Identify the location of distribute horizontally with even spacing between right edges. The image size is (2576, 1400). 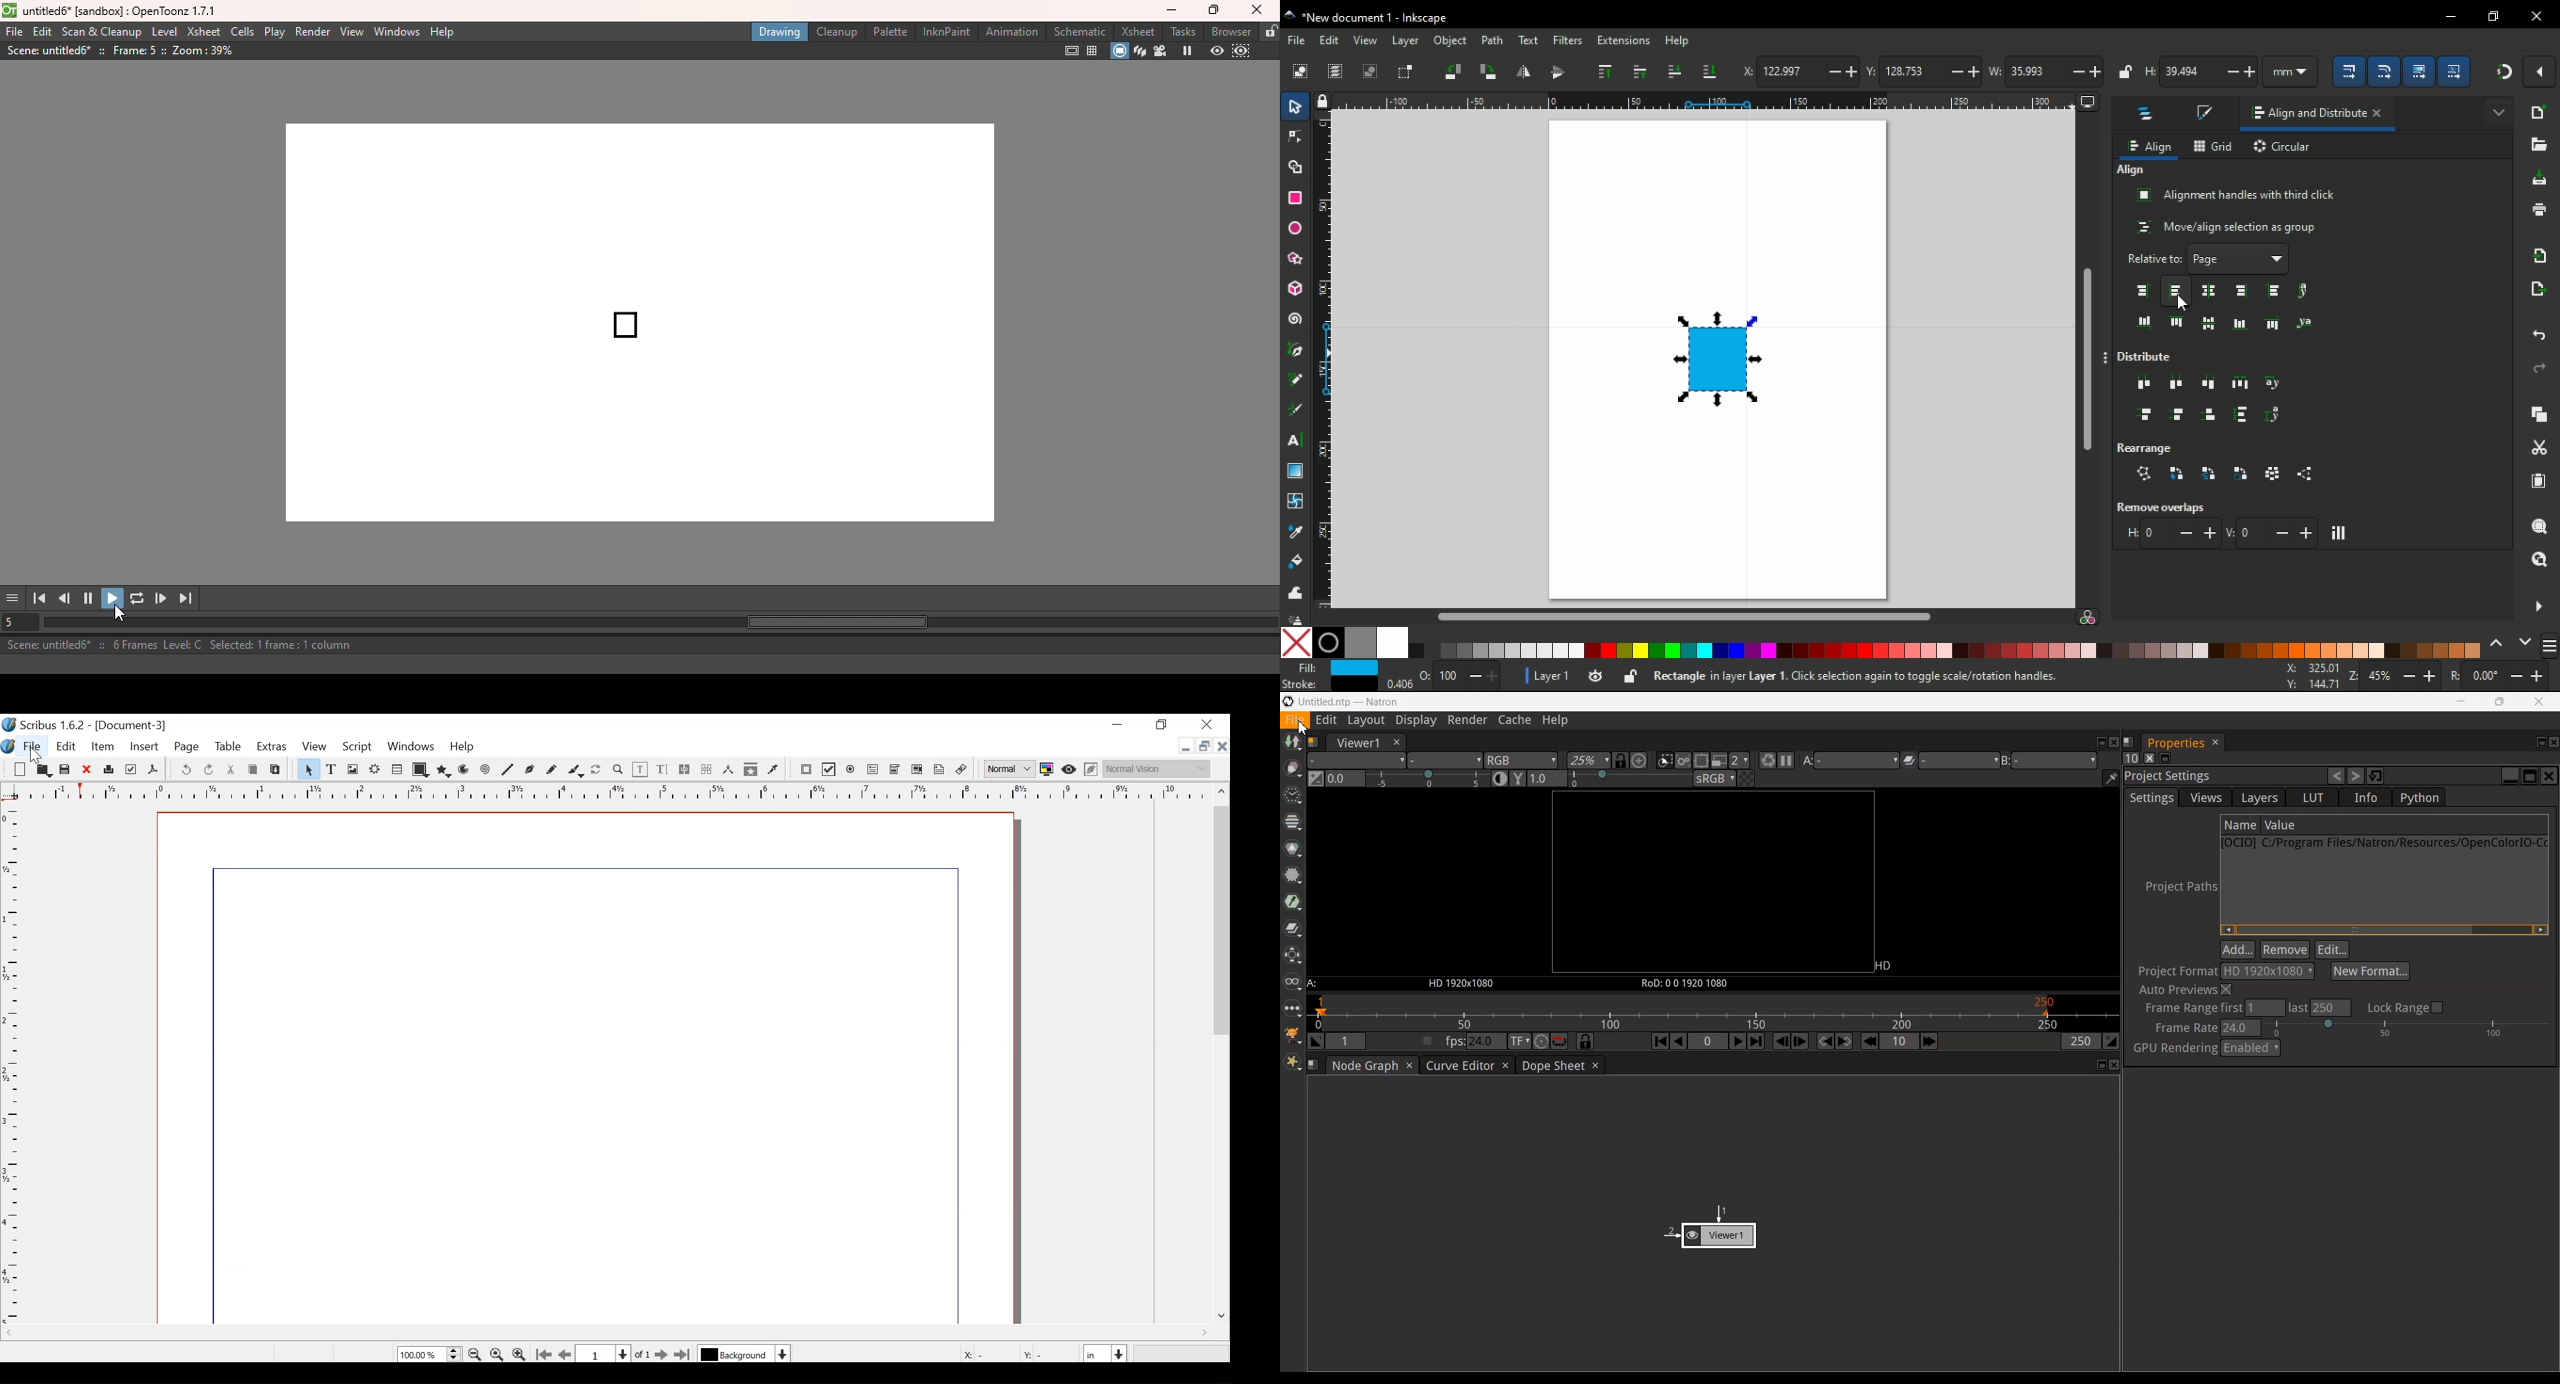
(2206, 385).